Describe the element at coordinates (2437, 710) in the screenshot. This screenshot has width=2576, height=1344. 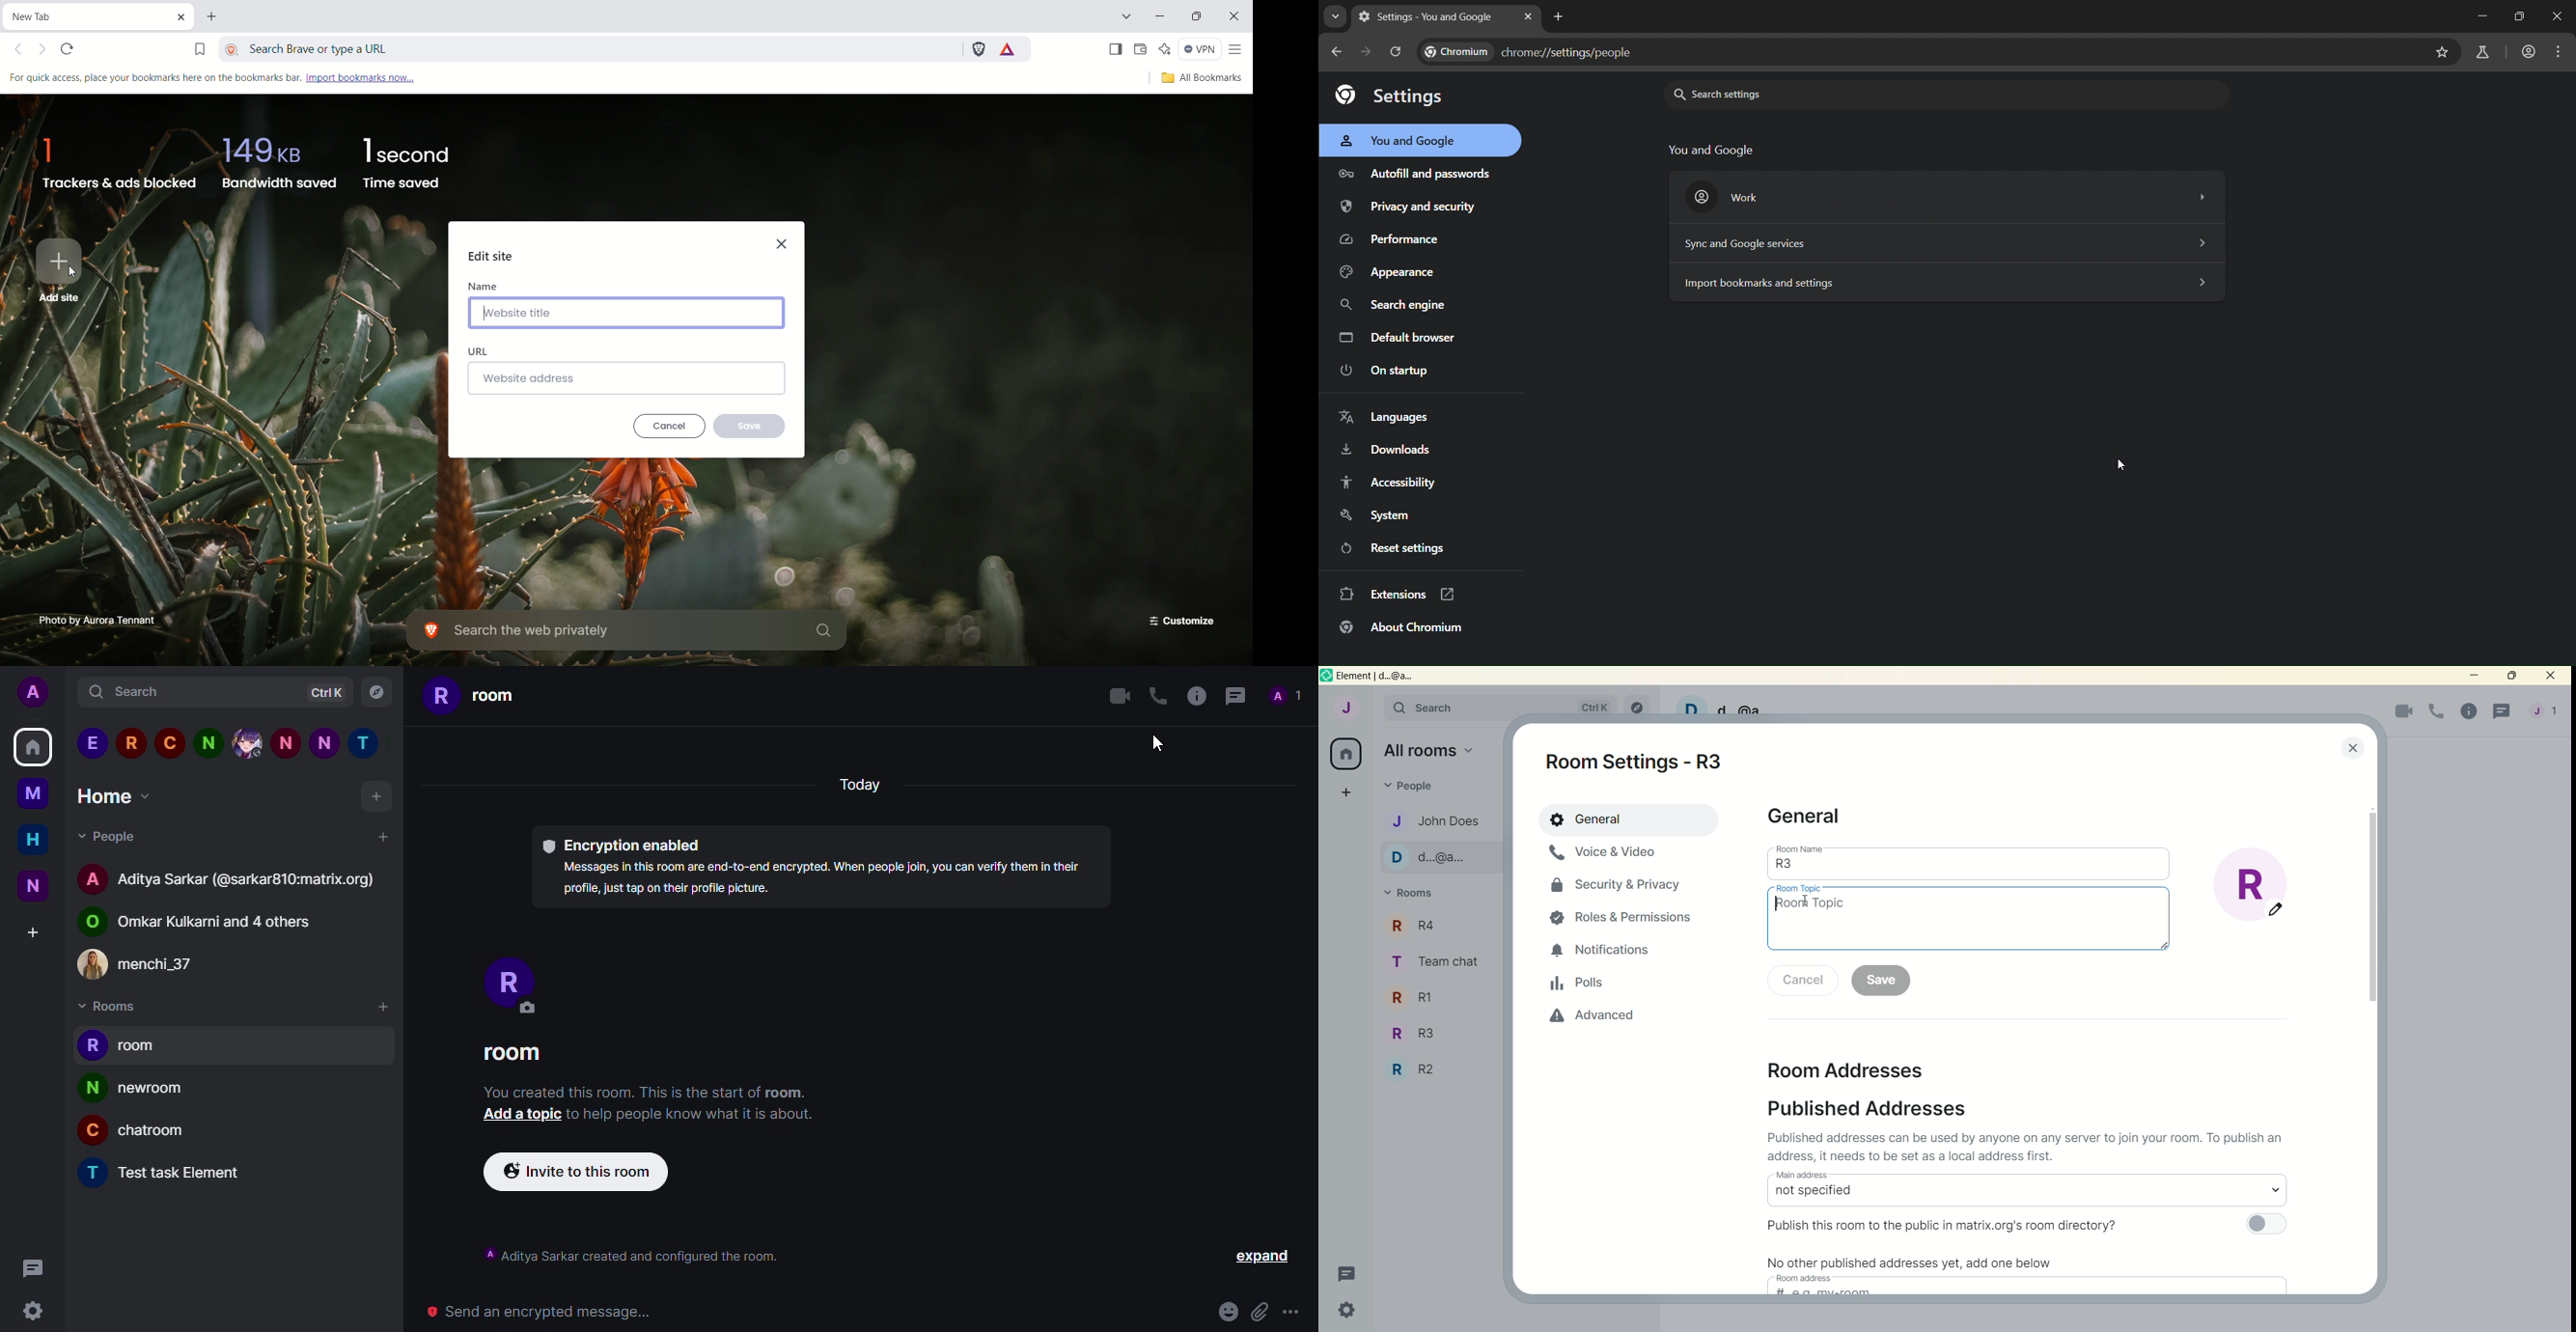
I see `voice call` at that location.